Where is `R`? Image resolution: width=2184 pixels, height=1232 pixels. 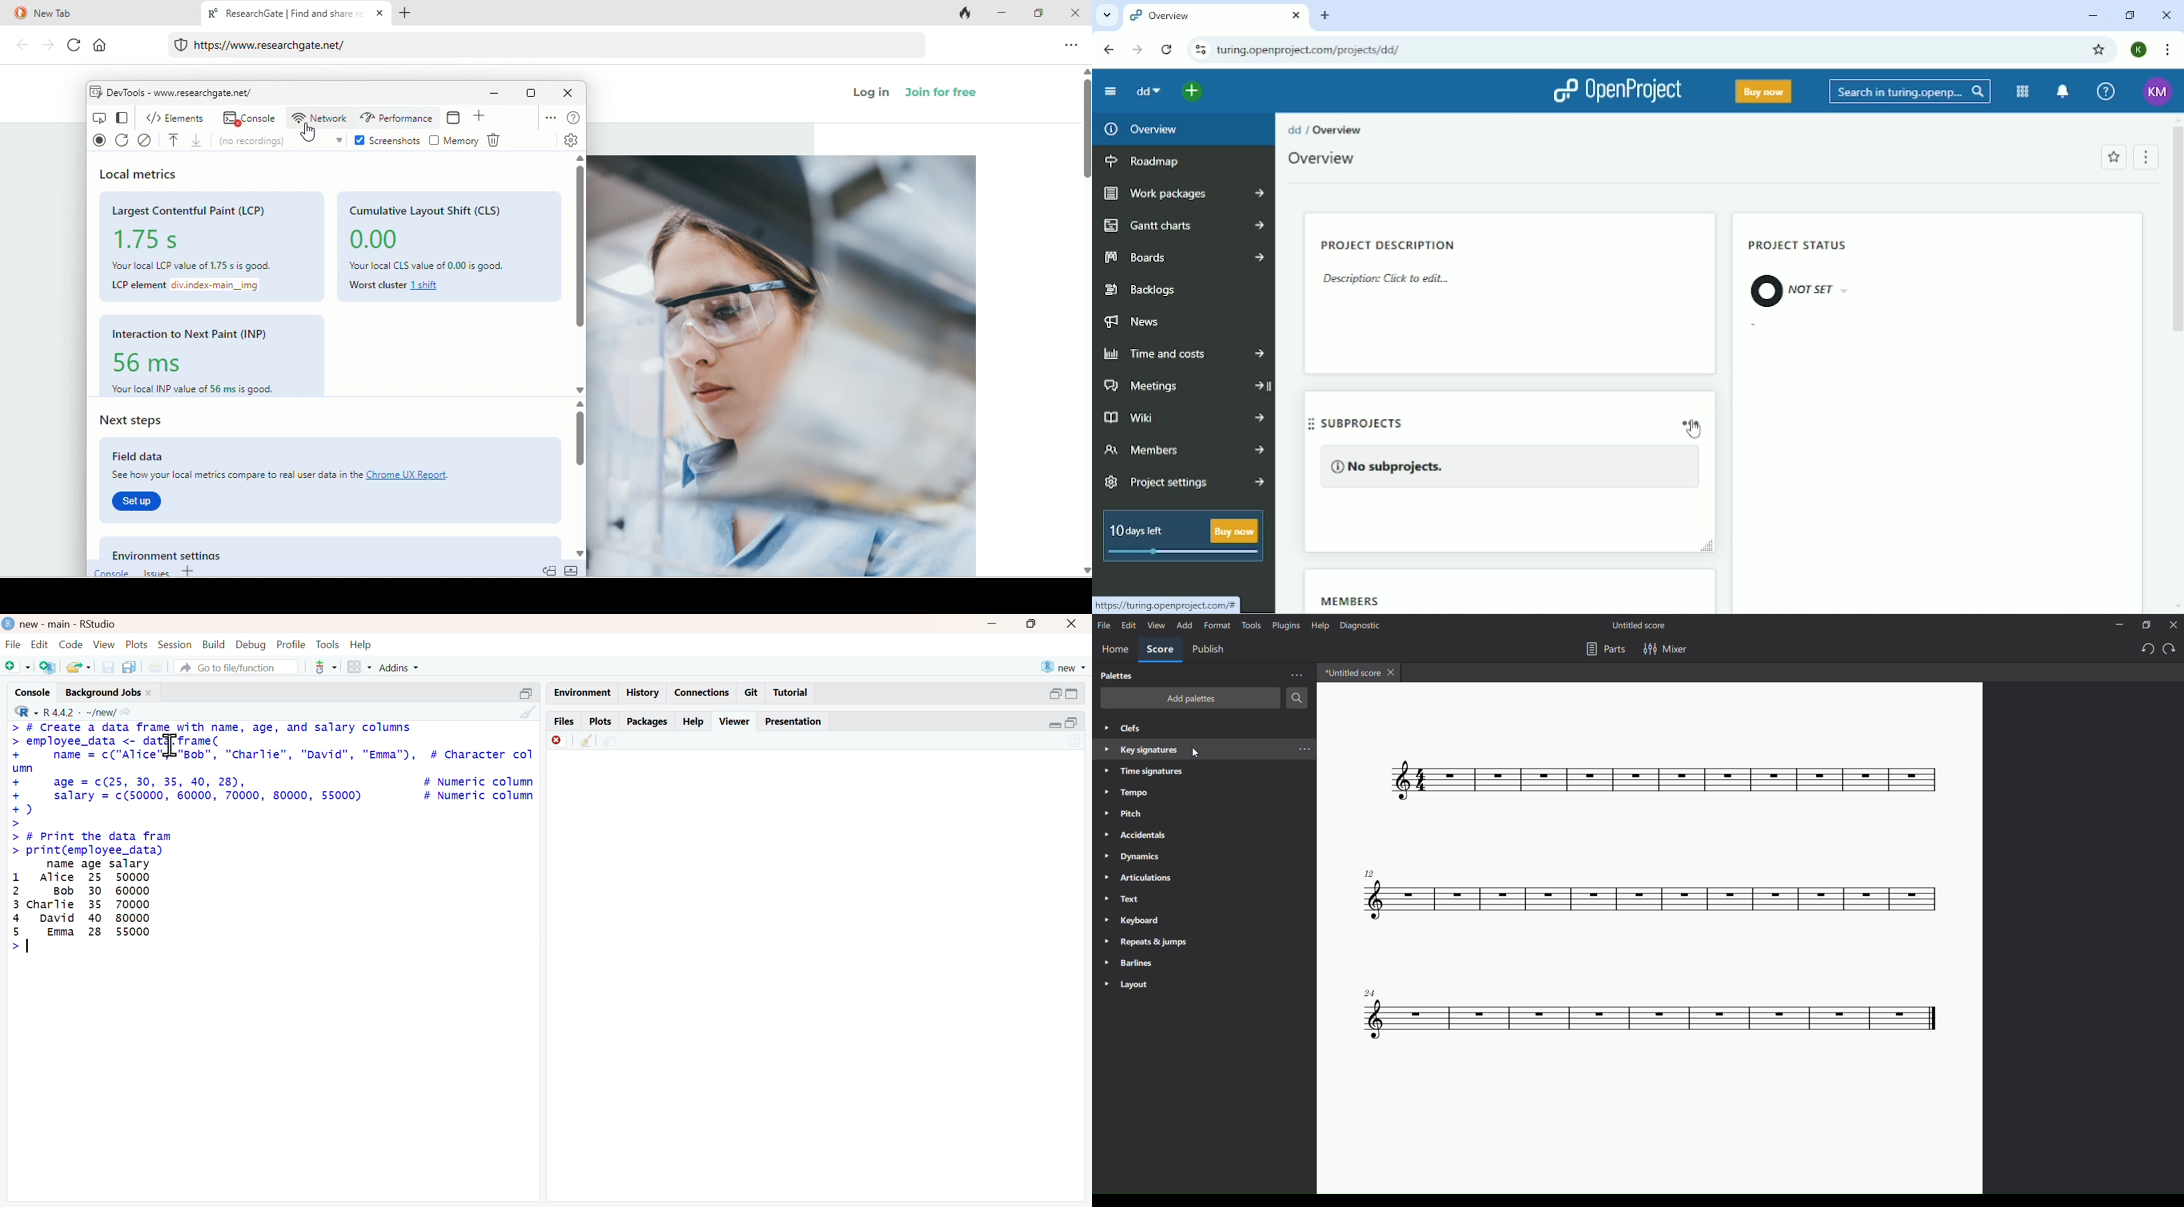 R is located at coordinates (21, 712).